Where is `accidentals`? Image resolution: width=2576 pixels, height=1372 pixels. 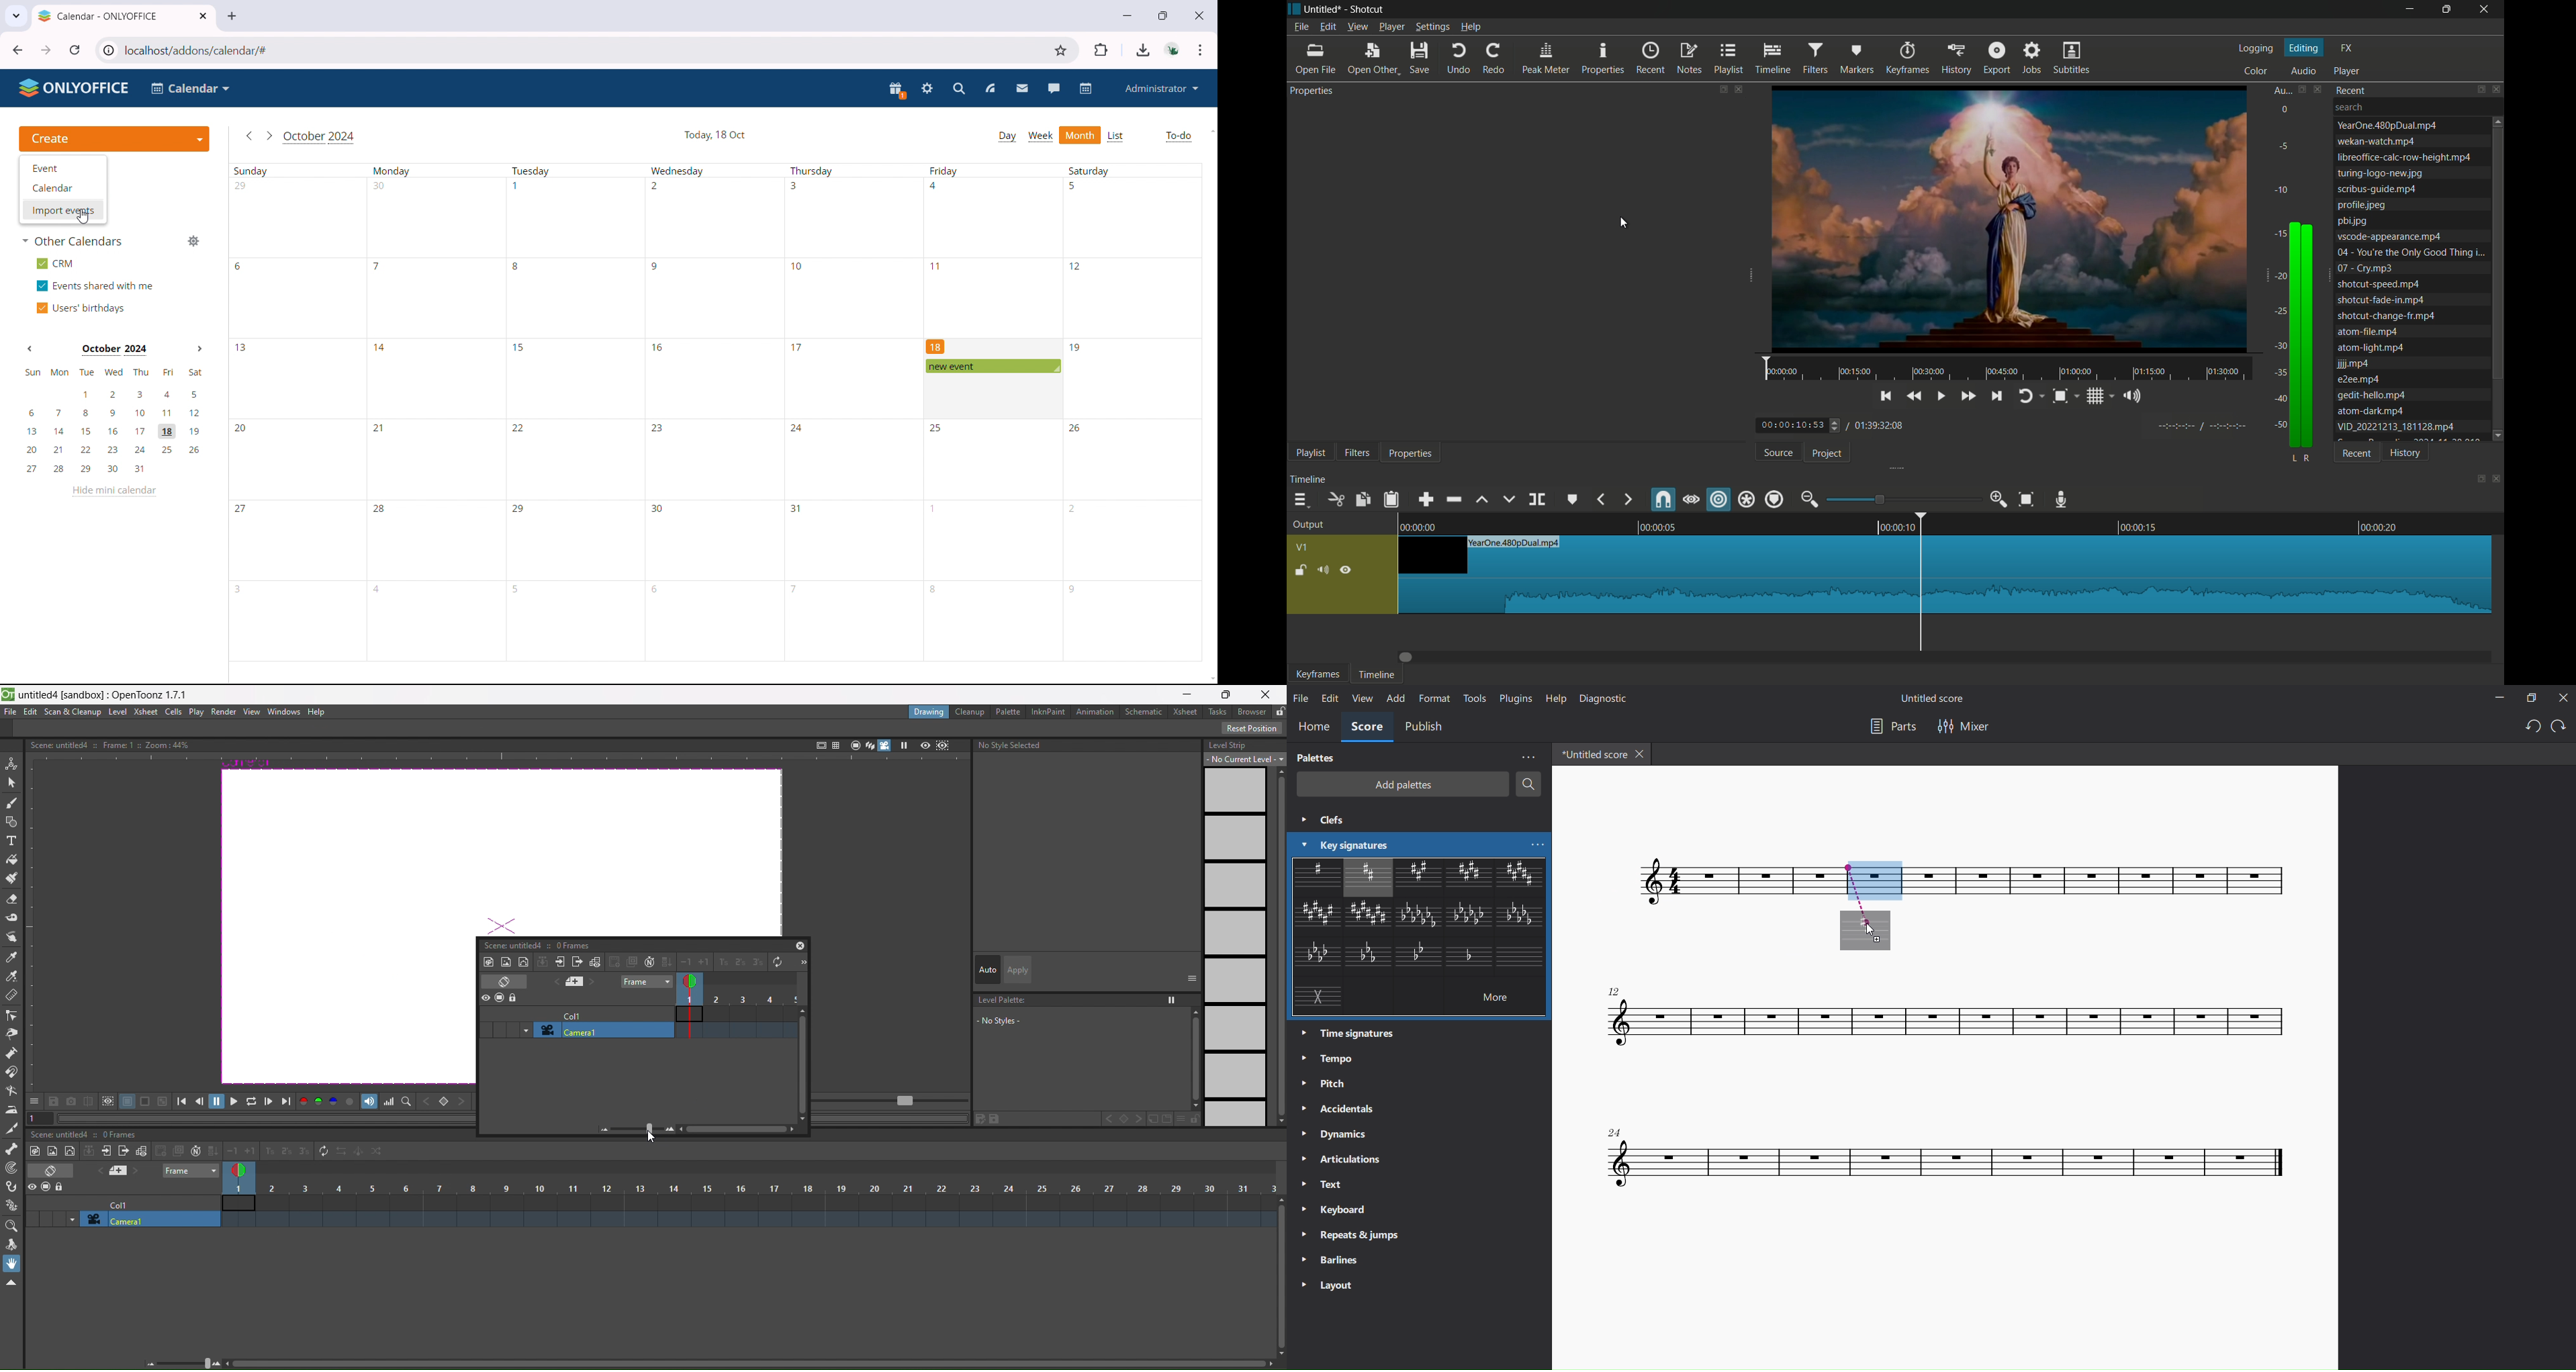
accidentals is located at coordinates (1342, 1109).